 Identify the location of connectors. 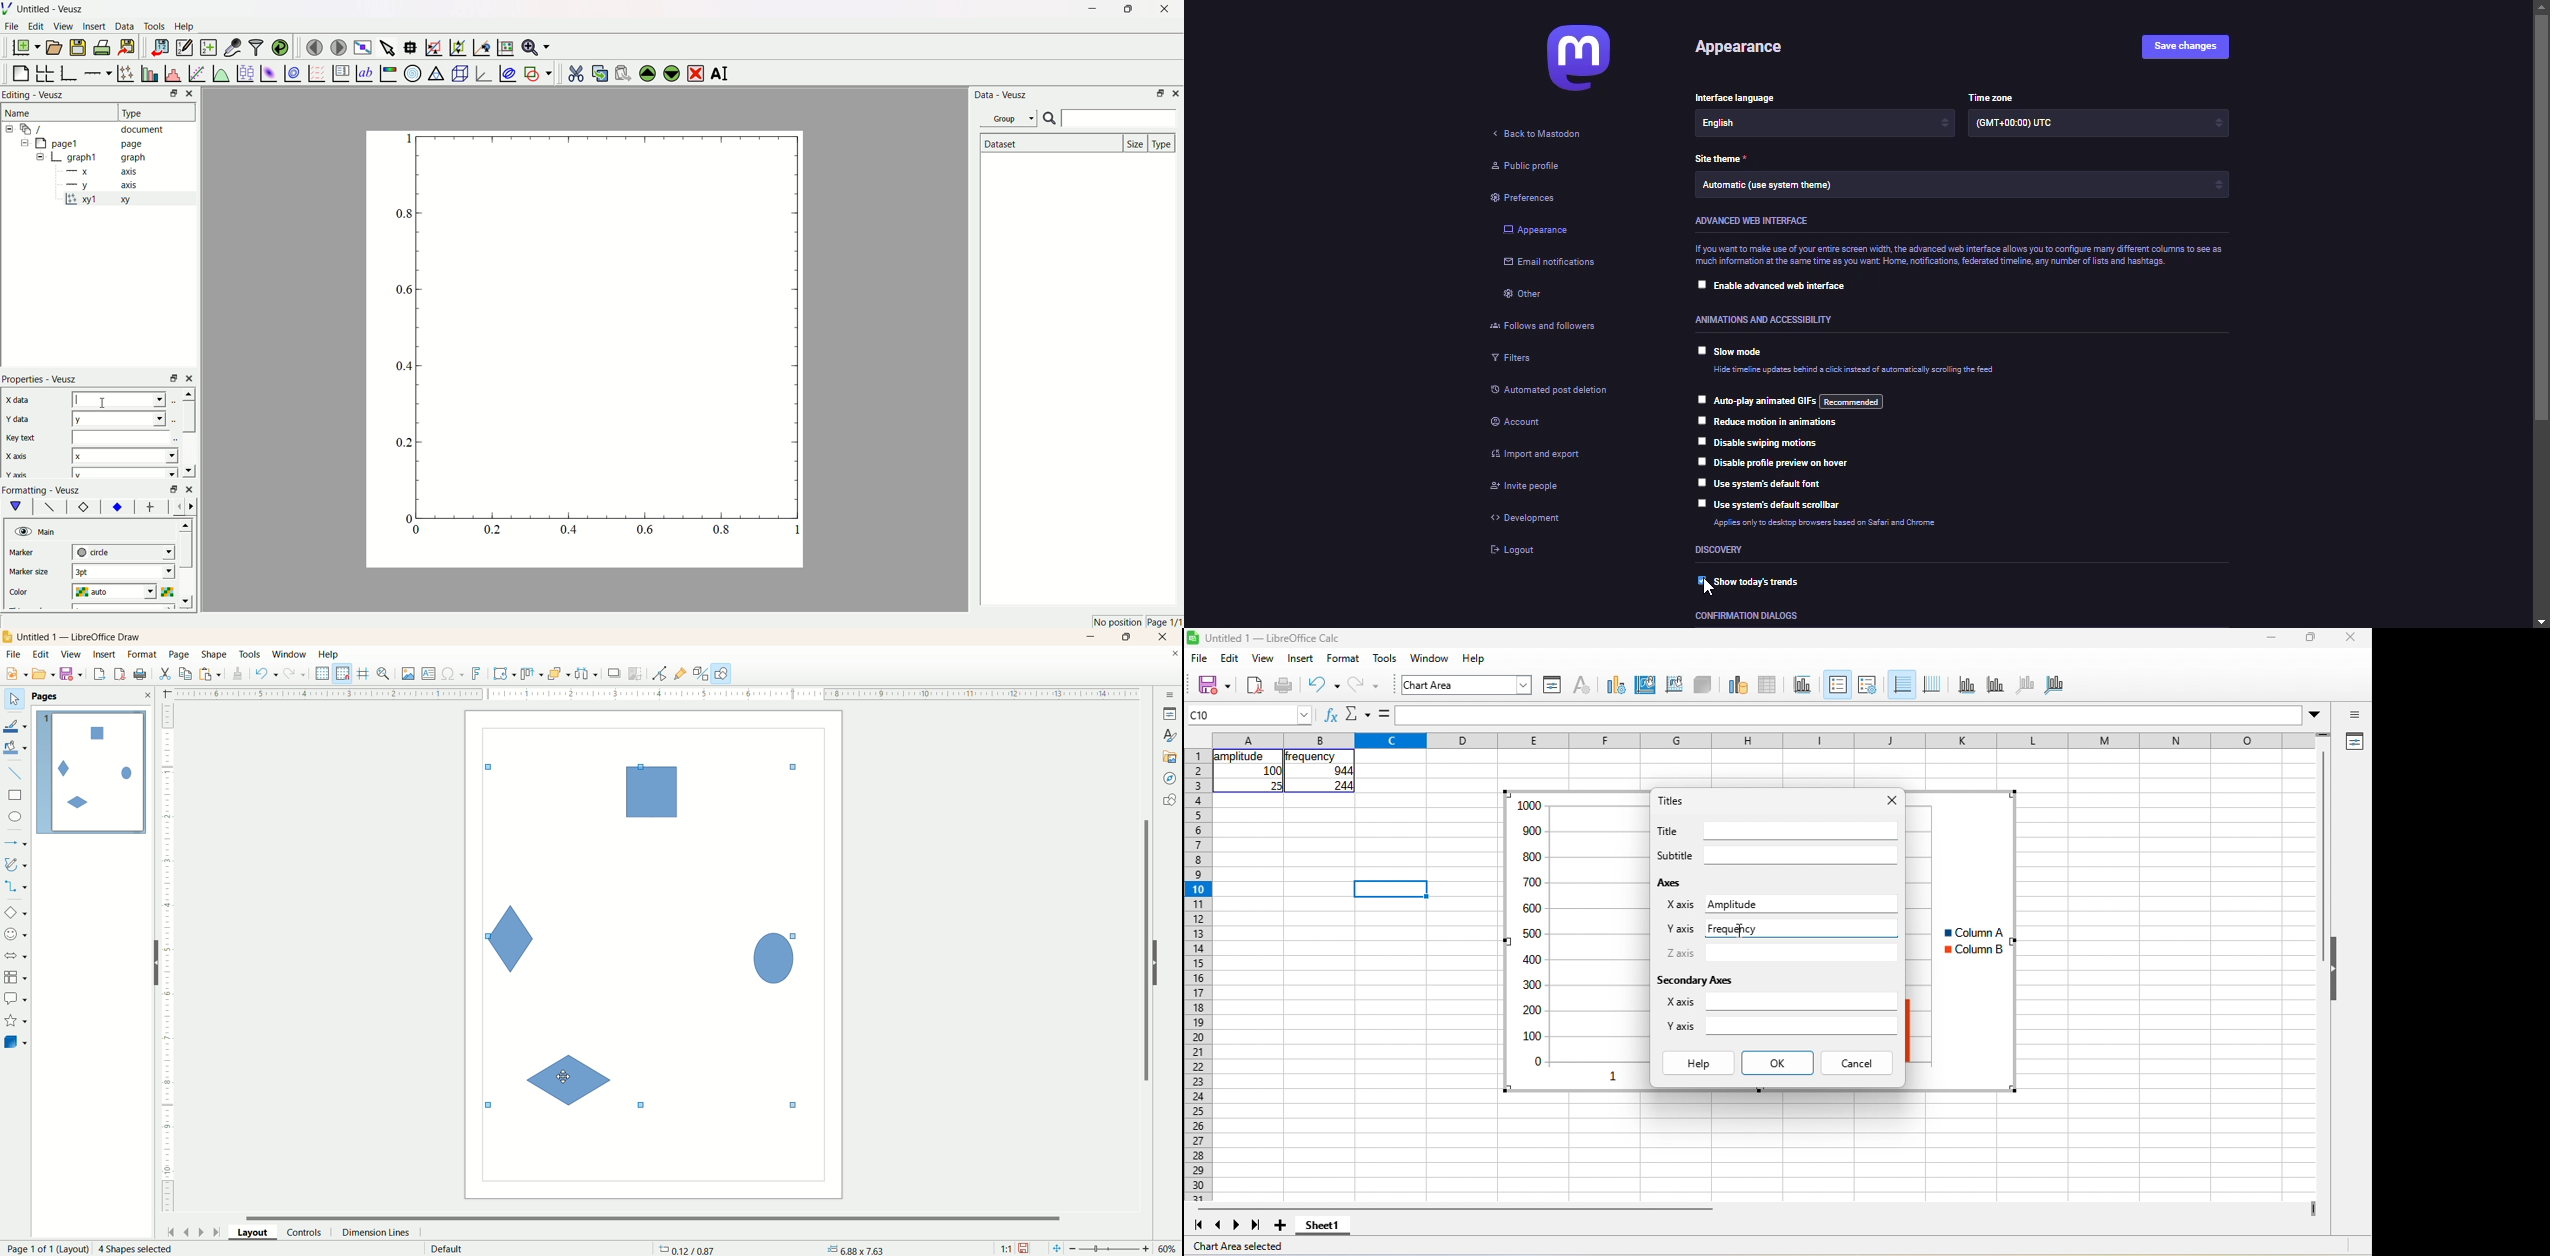
(15, 886).